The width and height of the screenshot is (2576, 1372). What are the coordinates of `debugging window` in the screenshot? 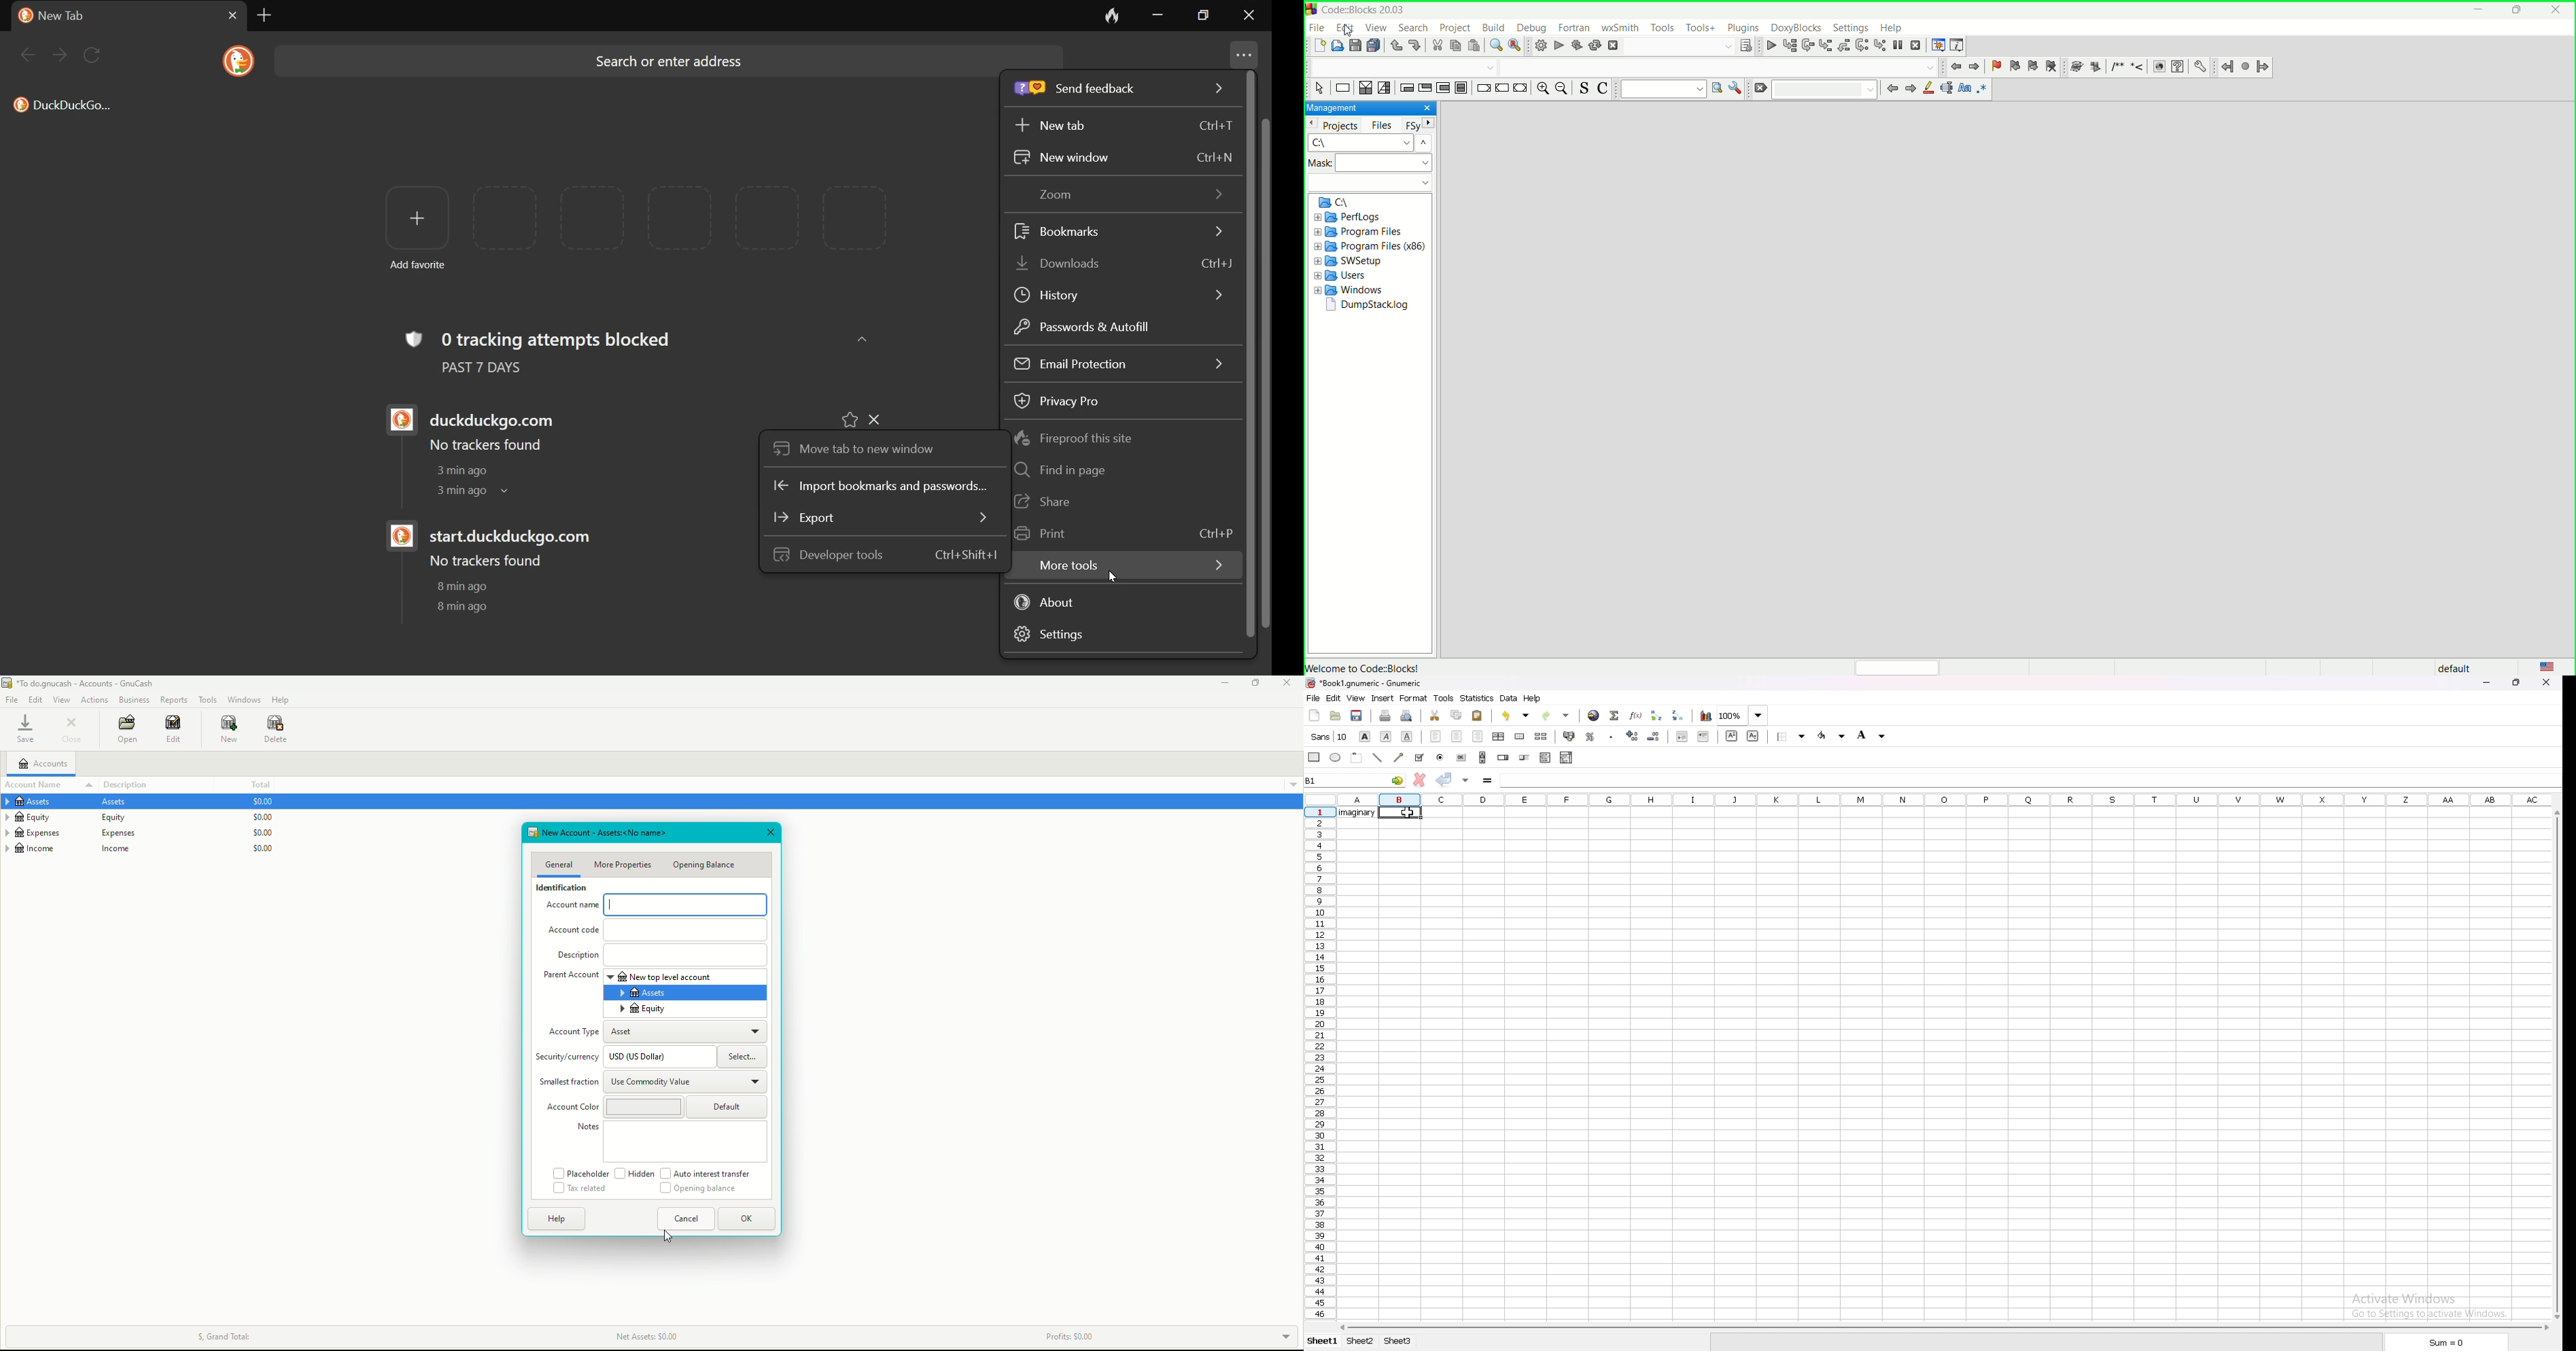 It's located at (1939, 45).